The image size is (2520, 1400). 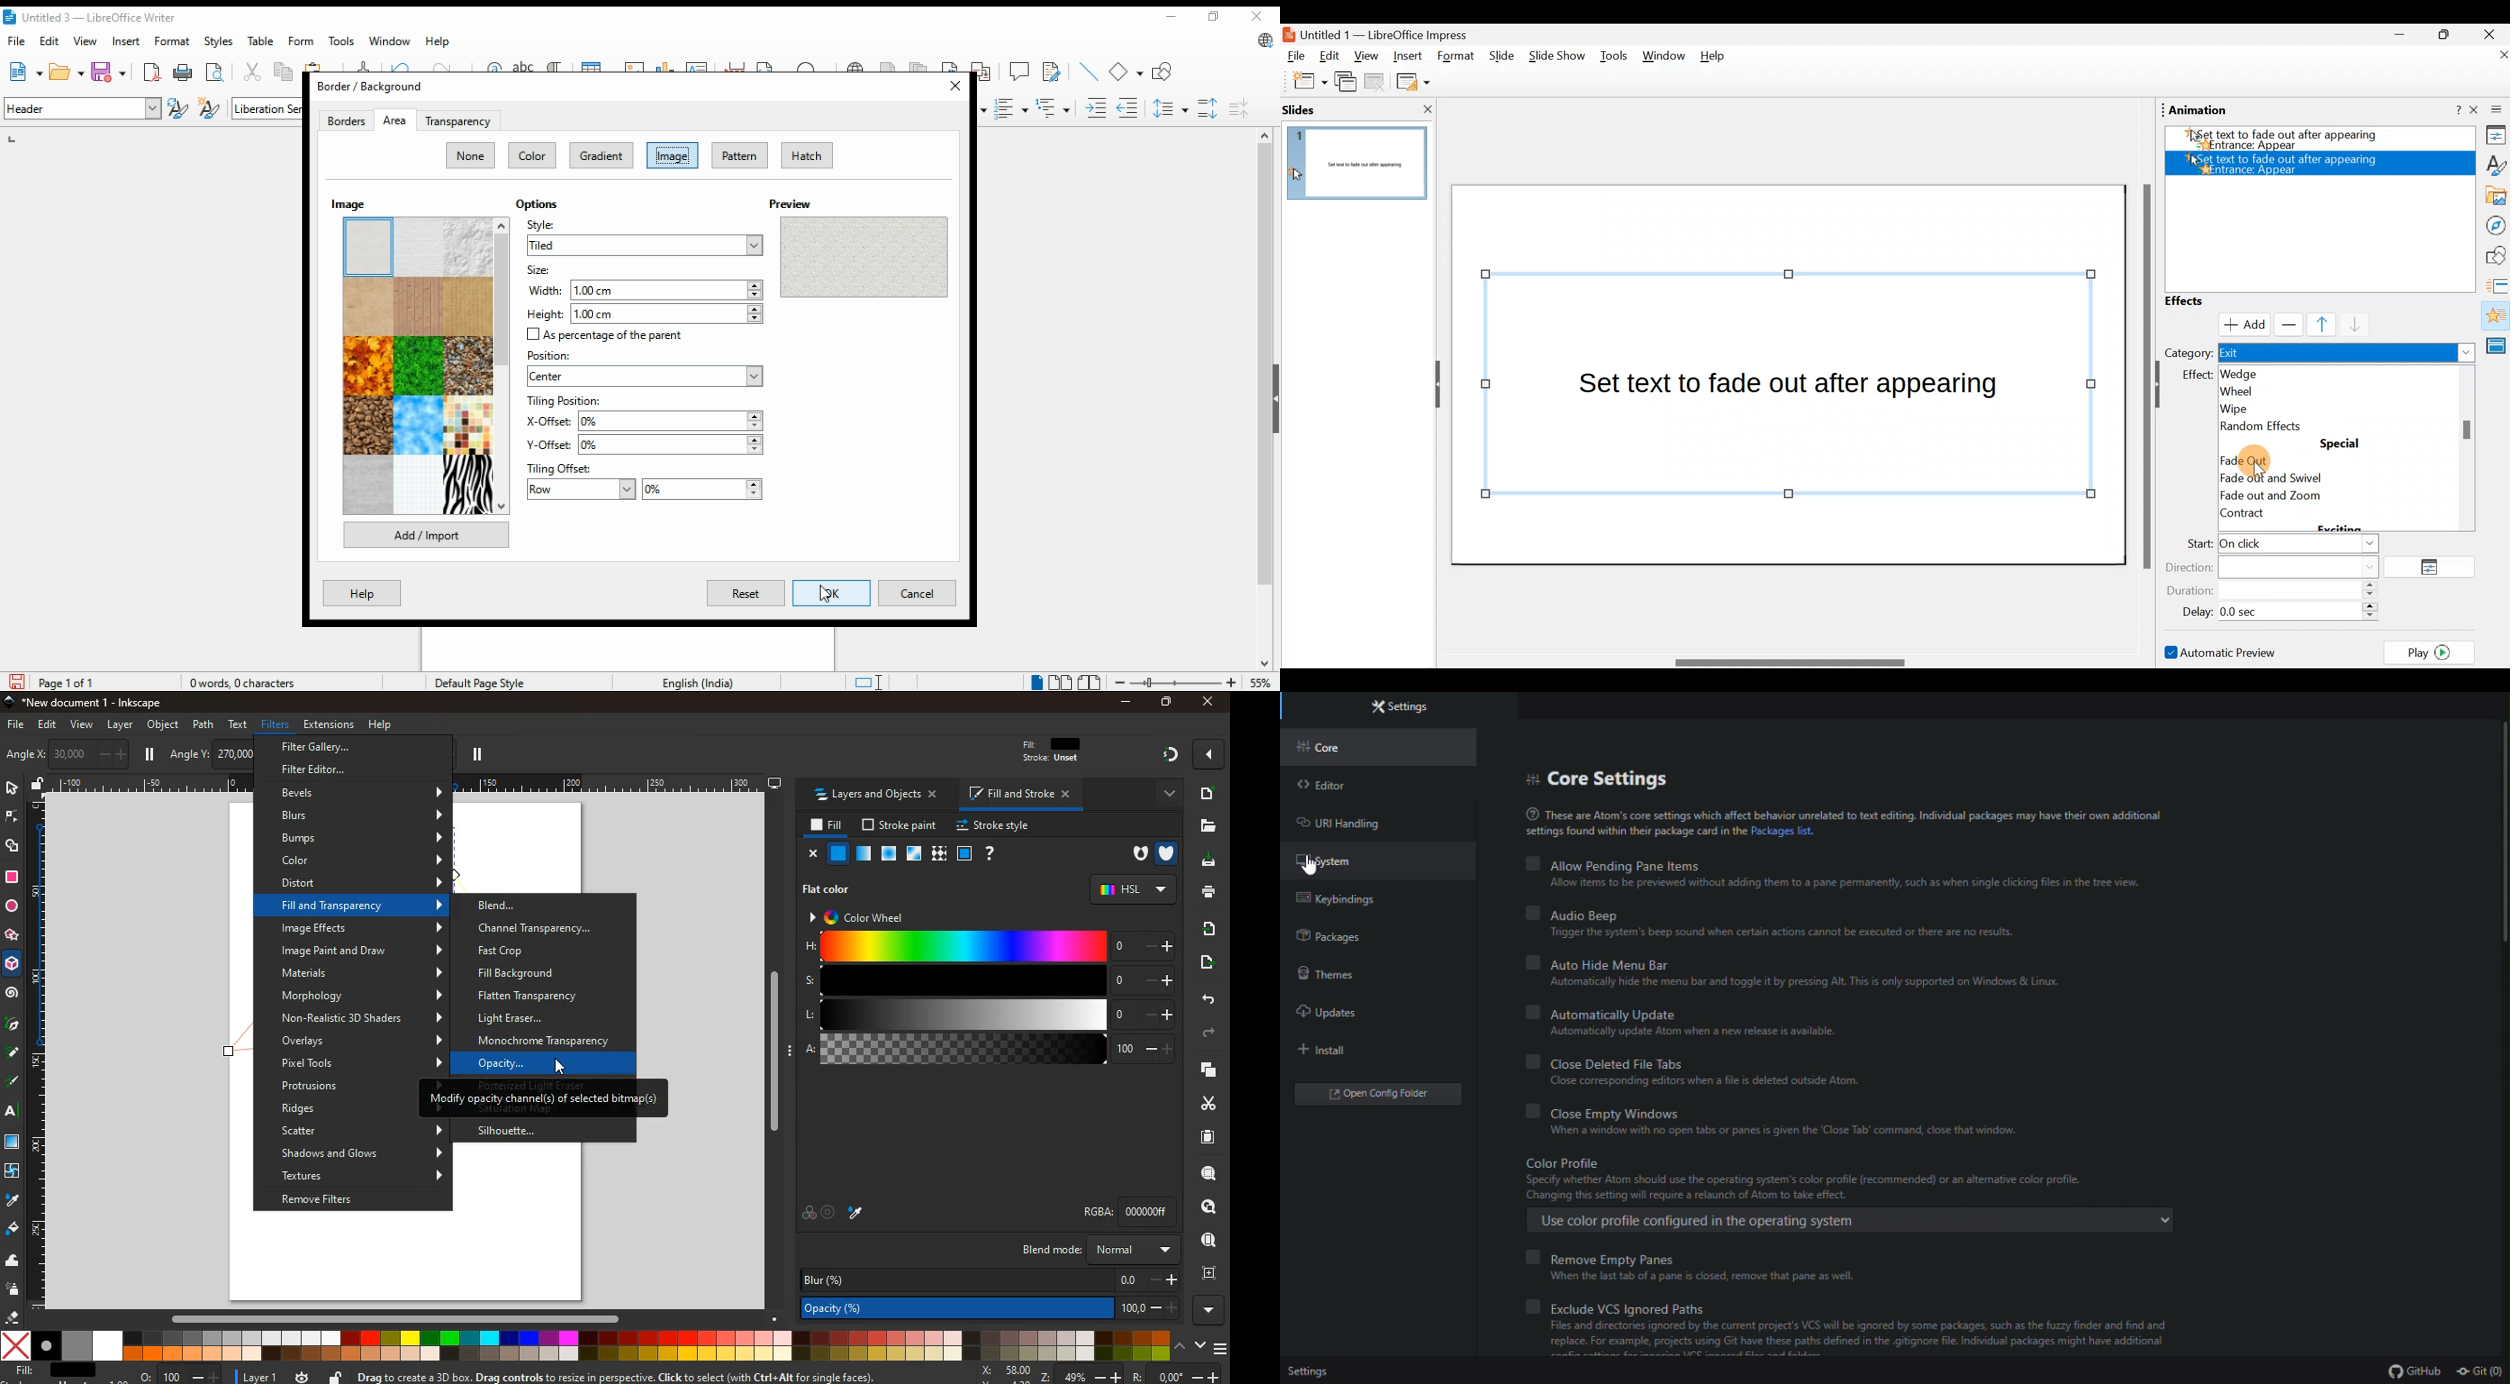 What do you see at coordinates (1062, 683) in the screenshot?
I see `multipage view` at bounding box center [1062, 683].